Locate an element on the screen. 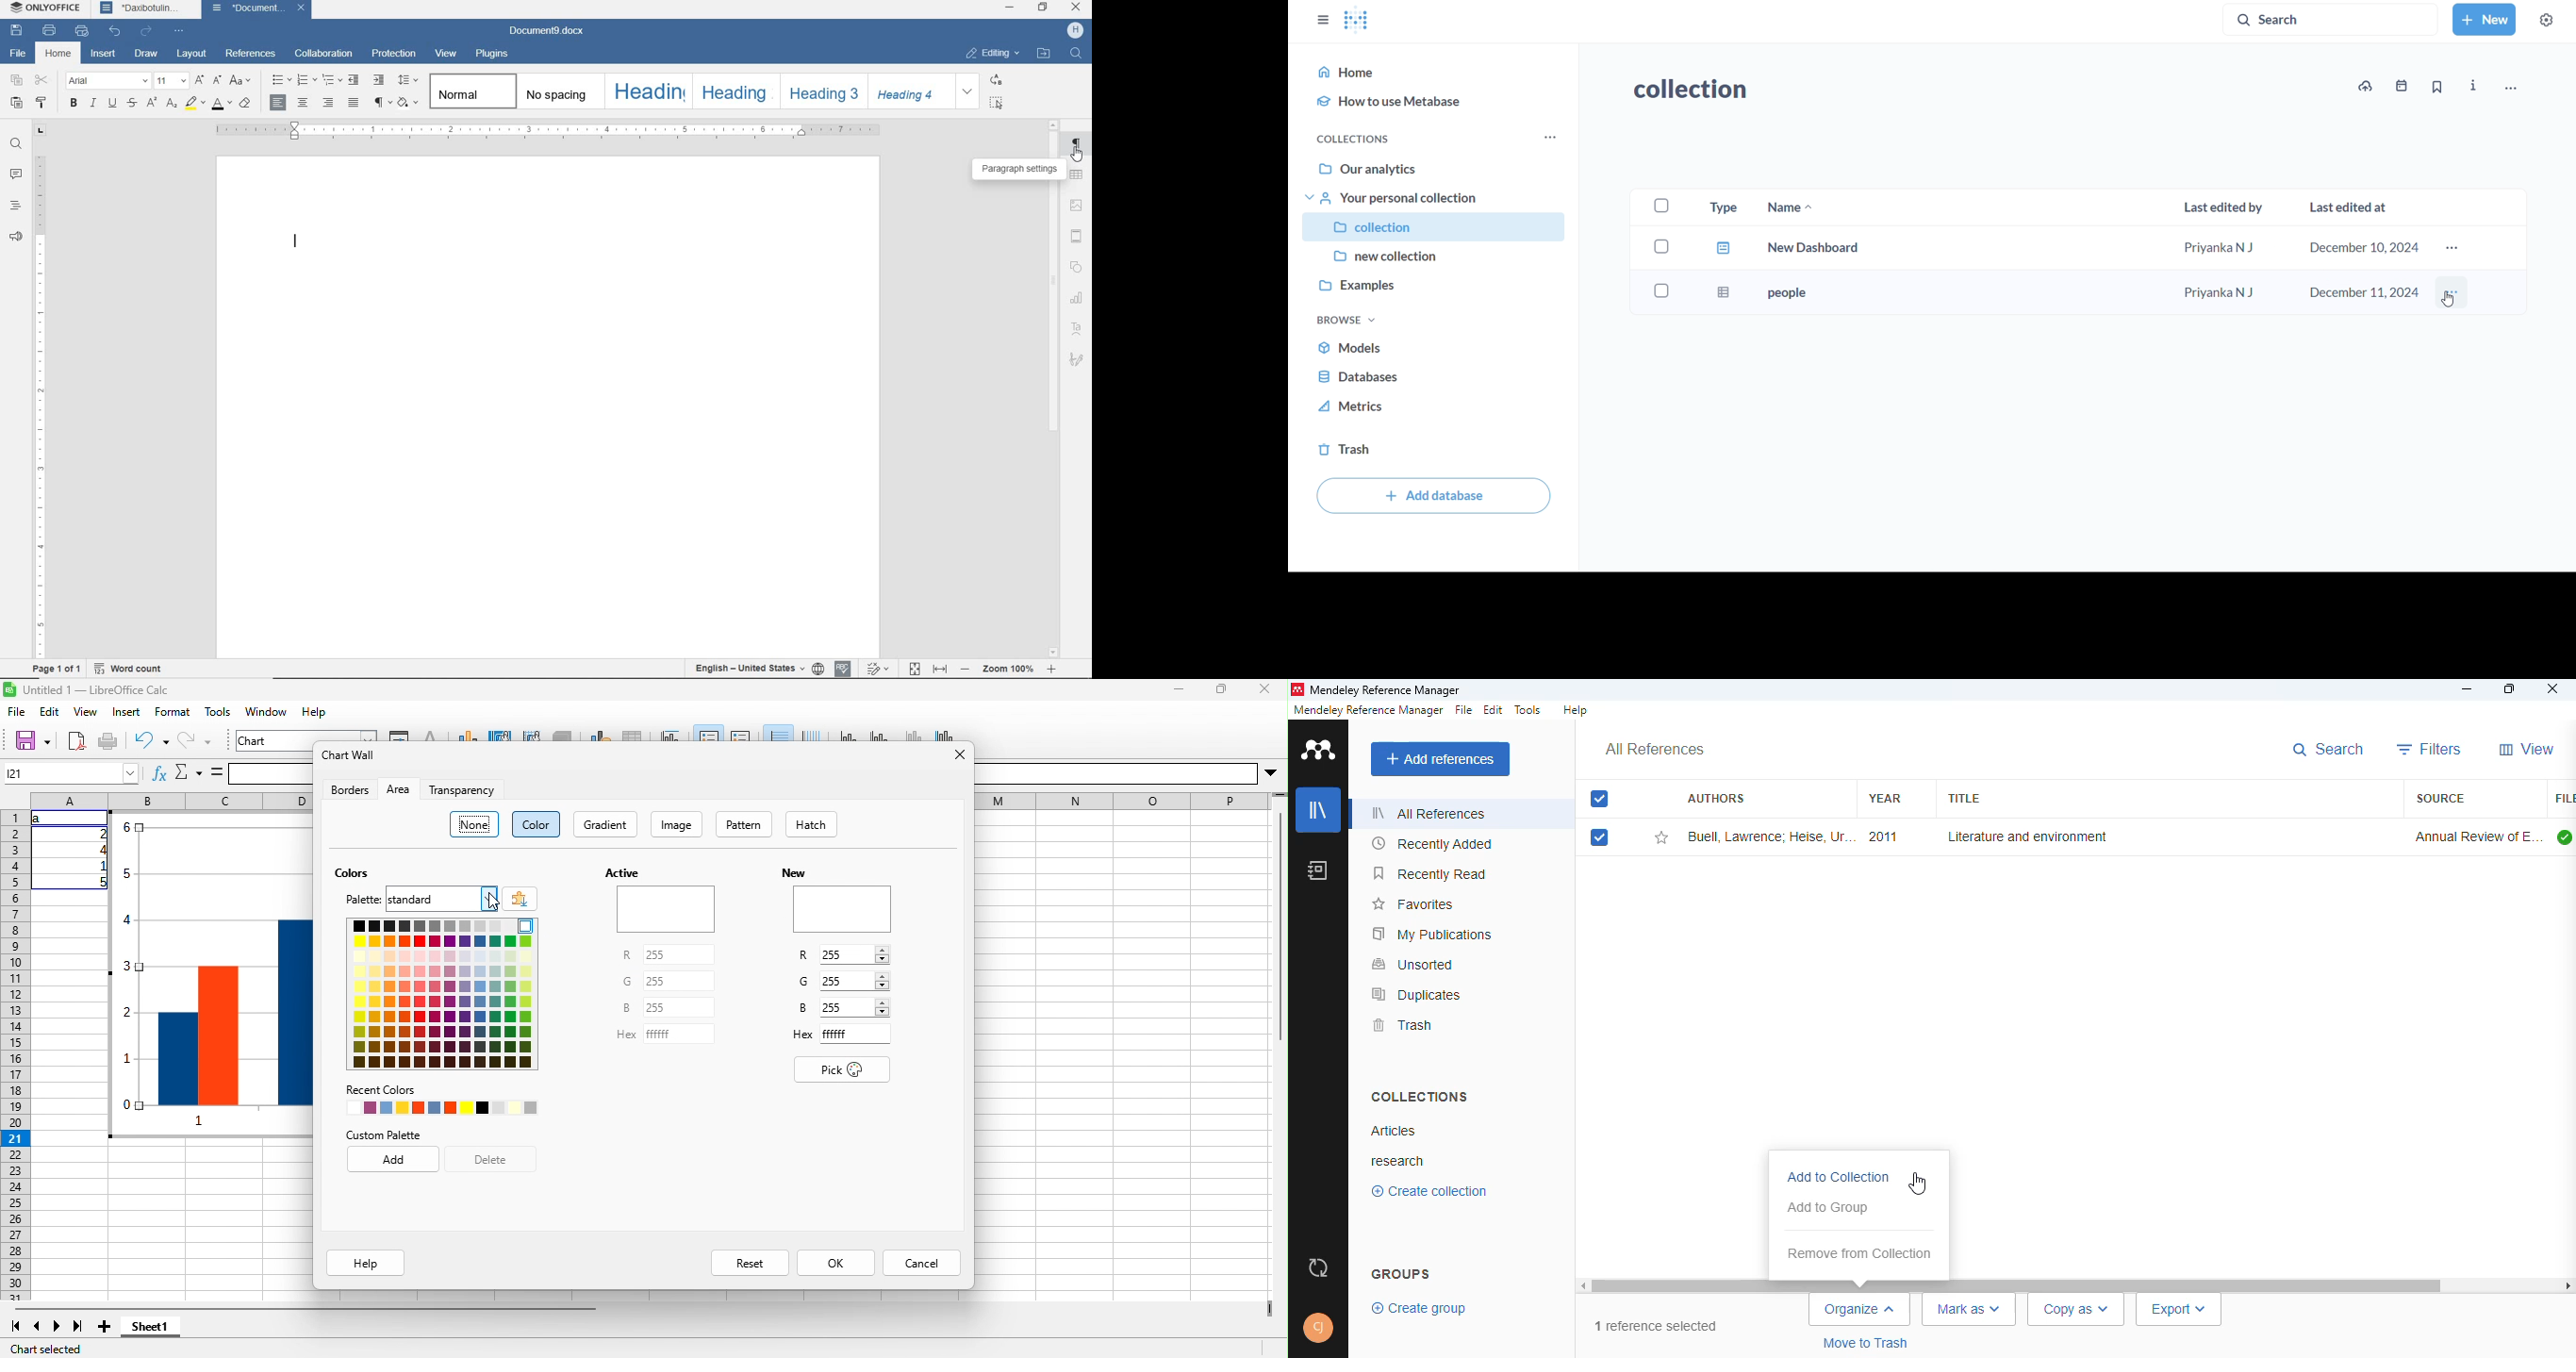 Image resolution: width=2576 pixels, height=1372 pixels. literature and environment is located at coordinates (2025, 836).